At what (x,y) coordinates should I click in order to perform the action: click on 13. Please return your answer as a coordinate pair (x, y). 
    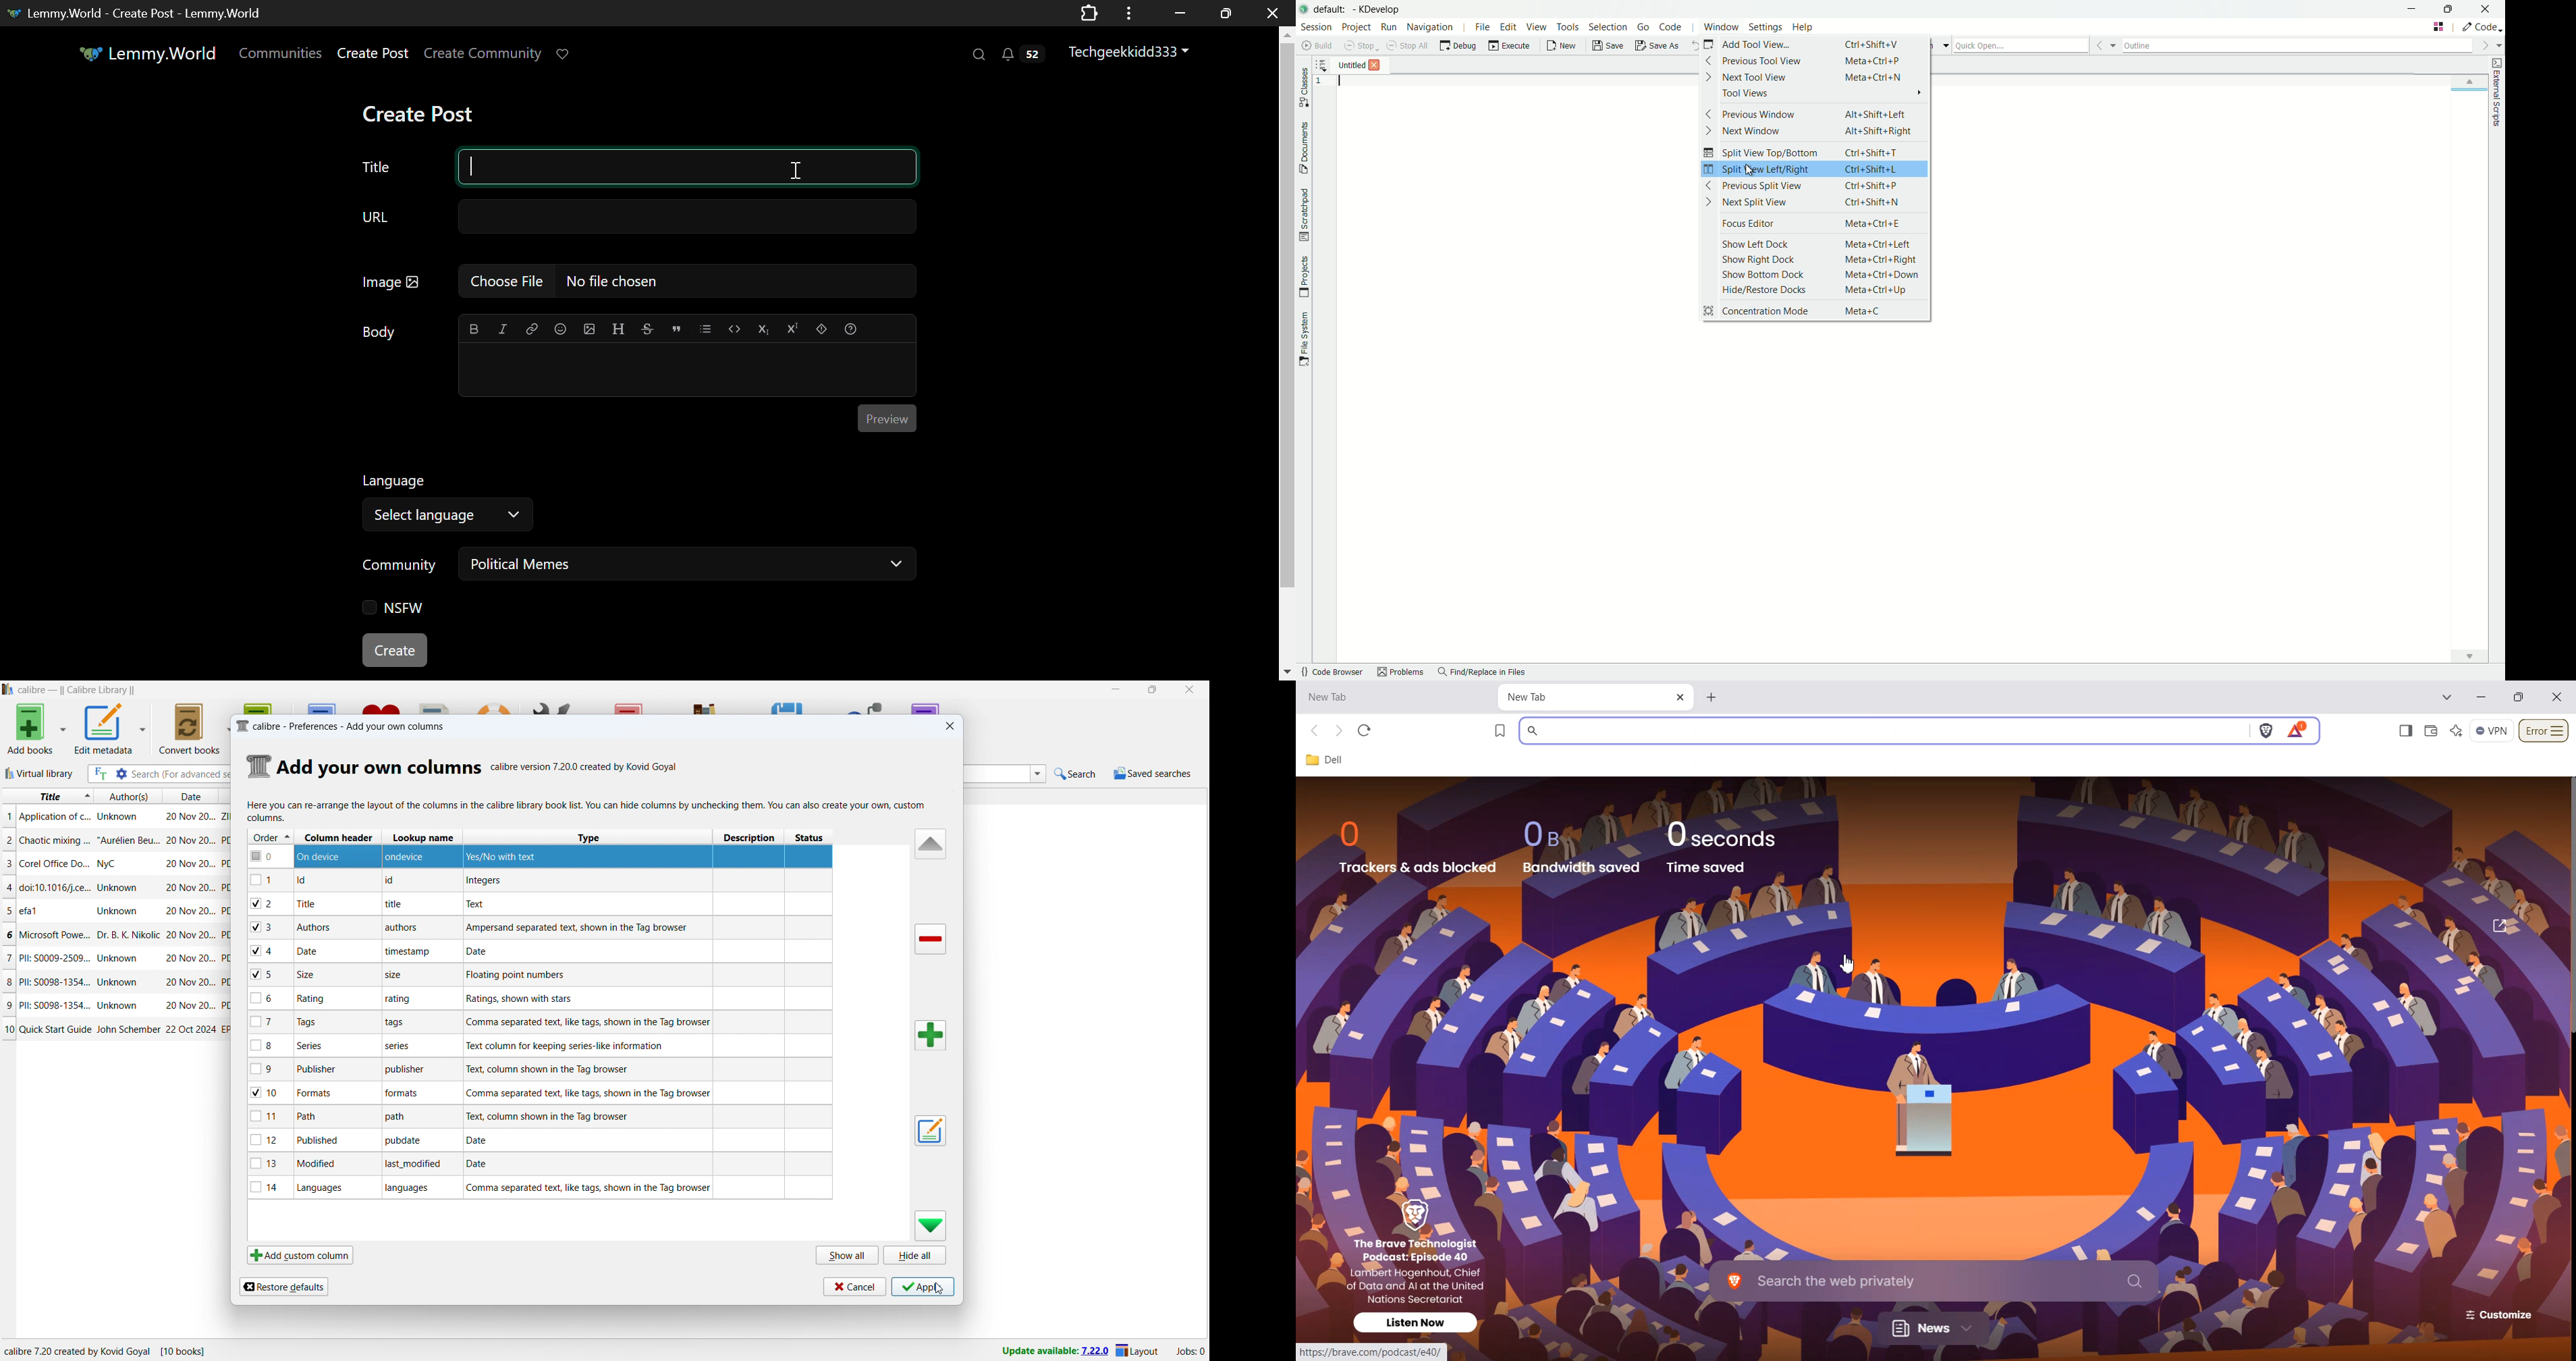
    Looking at the image, I should click on (268, 1164).